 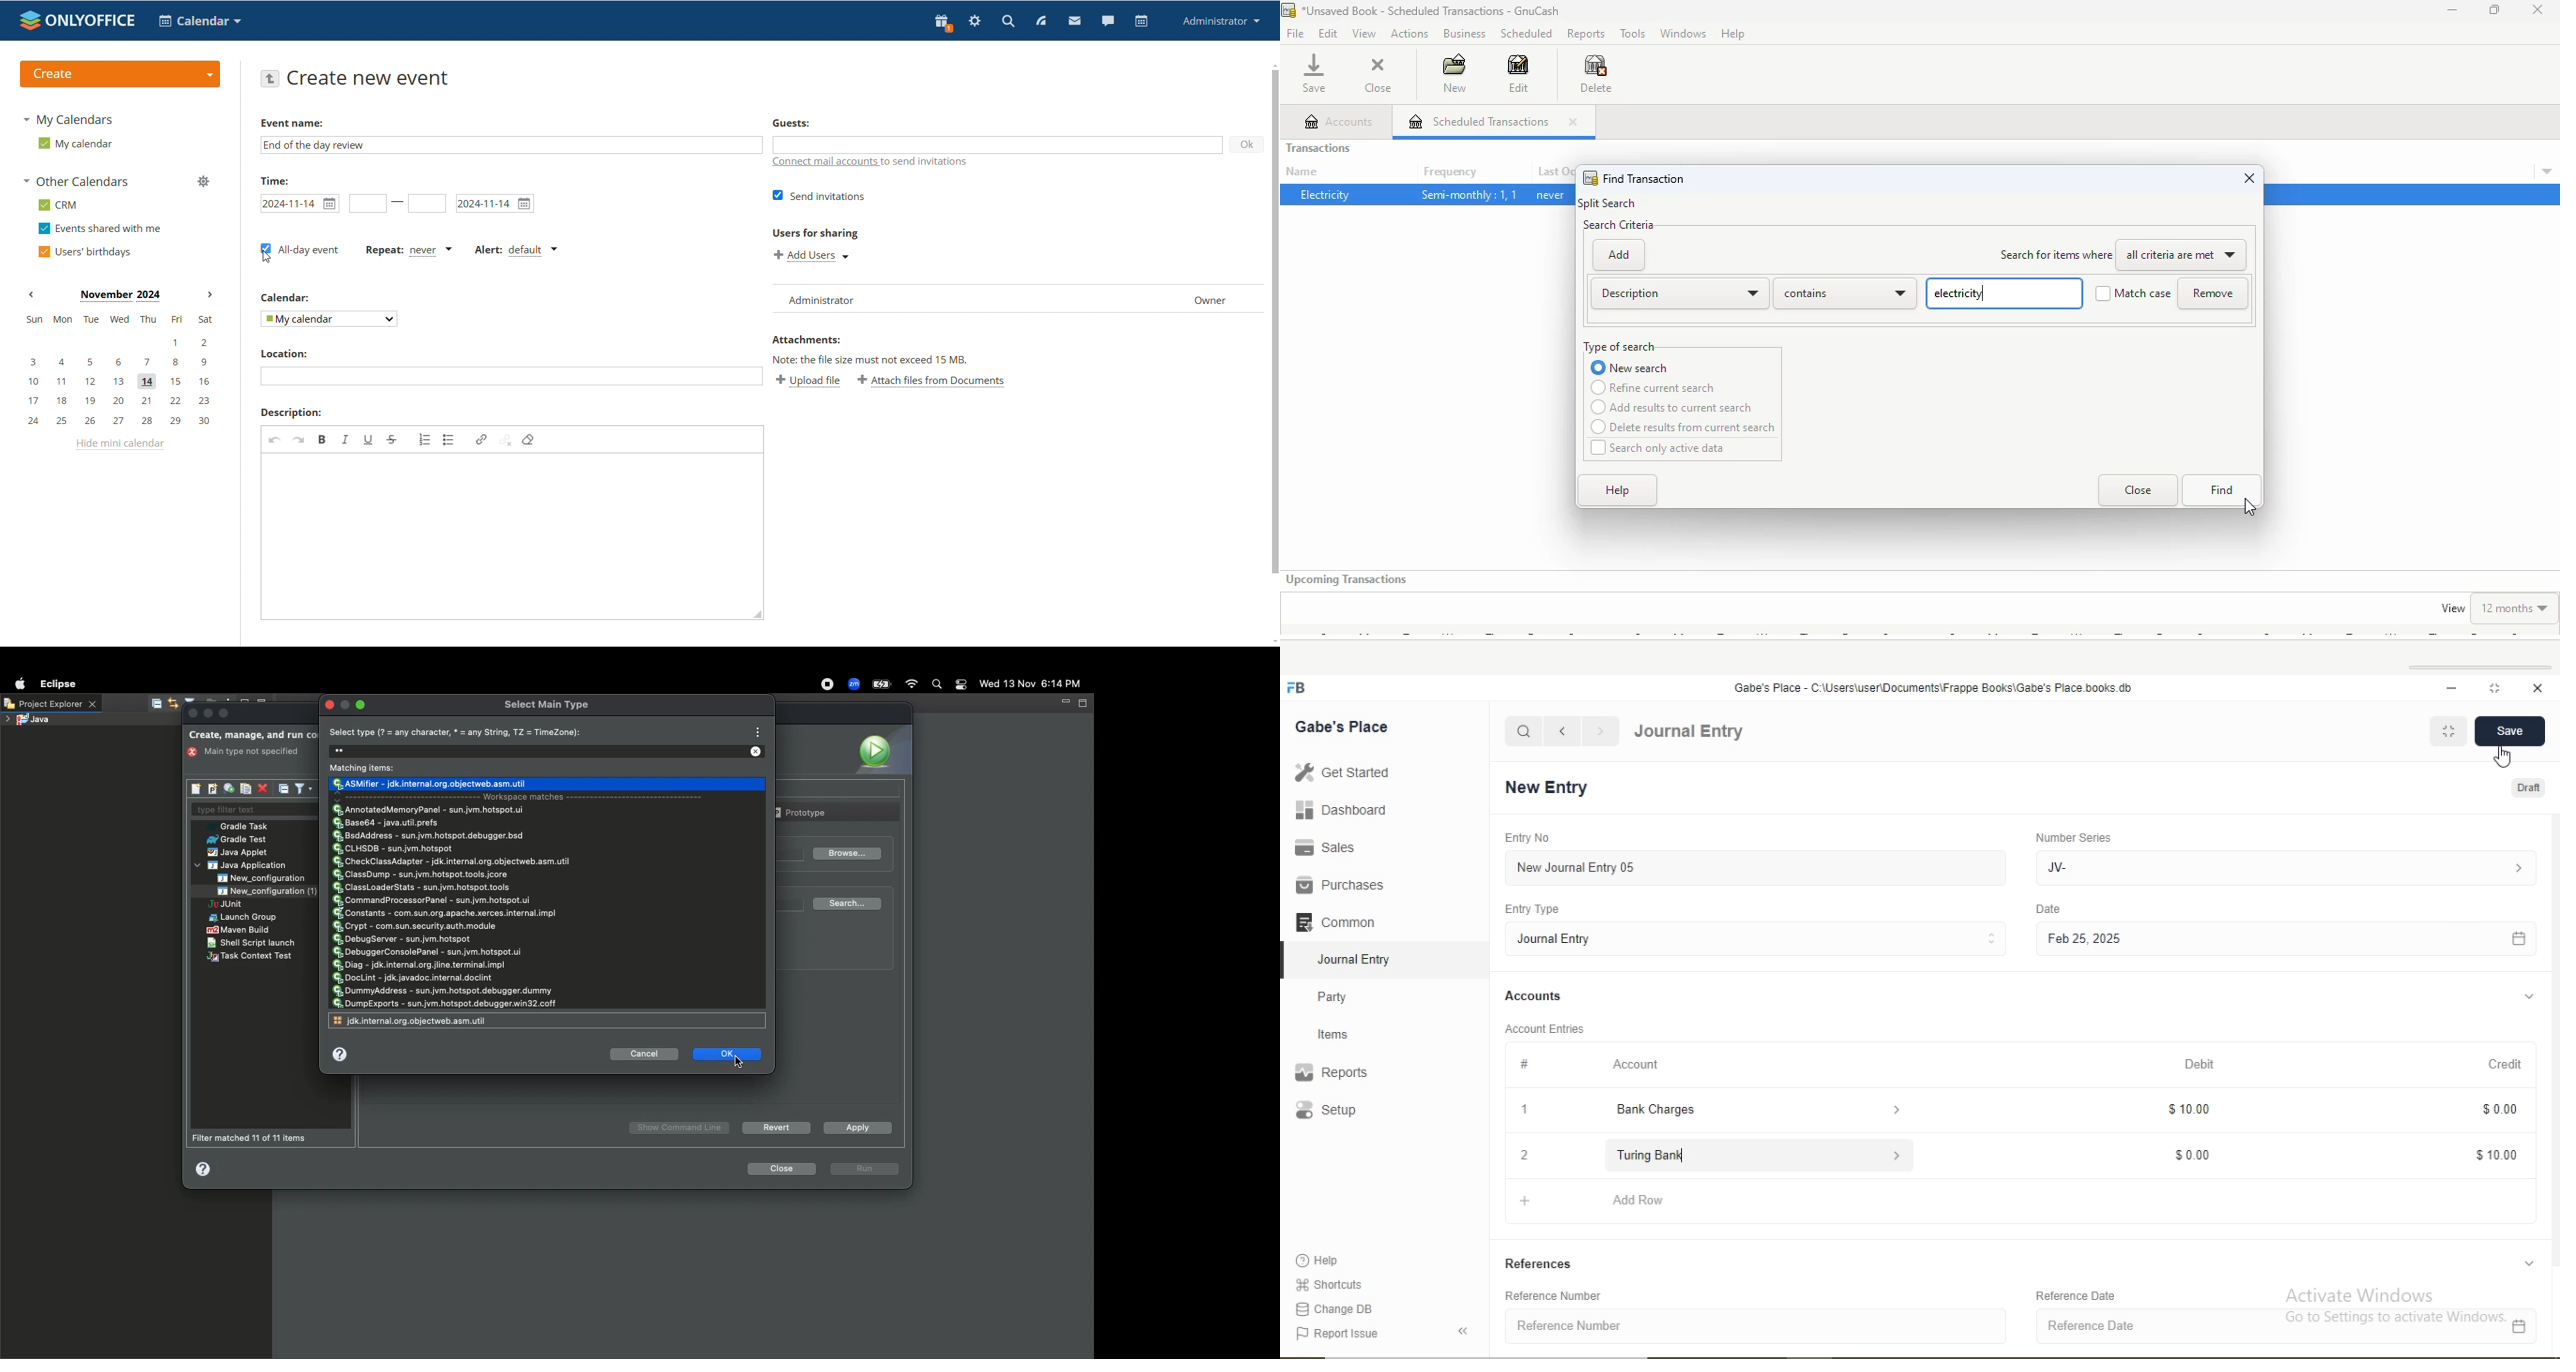 What do you see at coordinates (1689, 732) in the screenshot?
I see `Journal Entry` at bounding box center [1689, 732].